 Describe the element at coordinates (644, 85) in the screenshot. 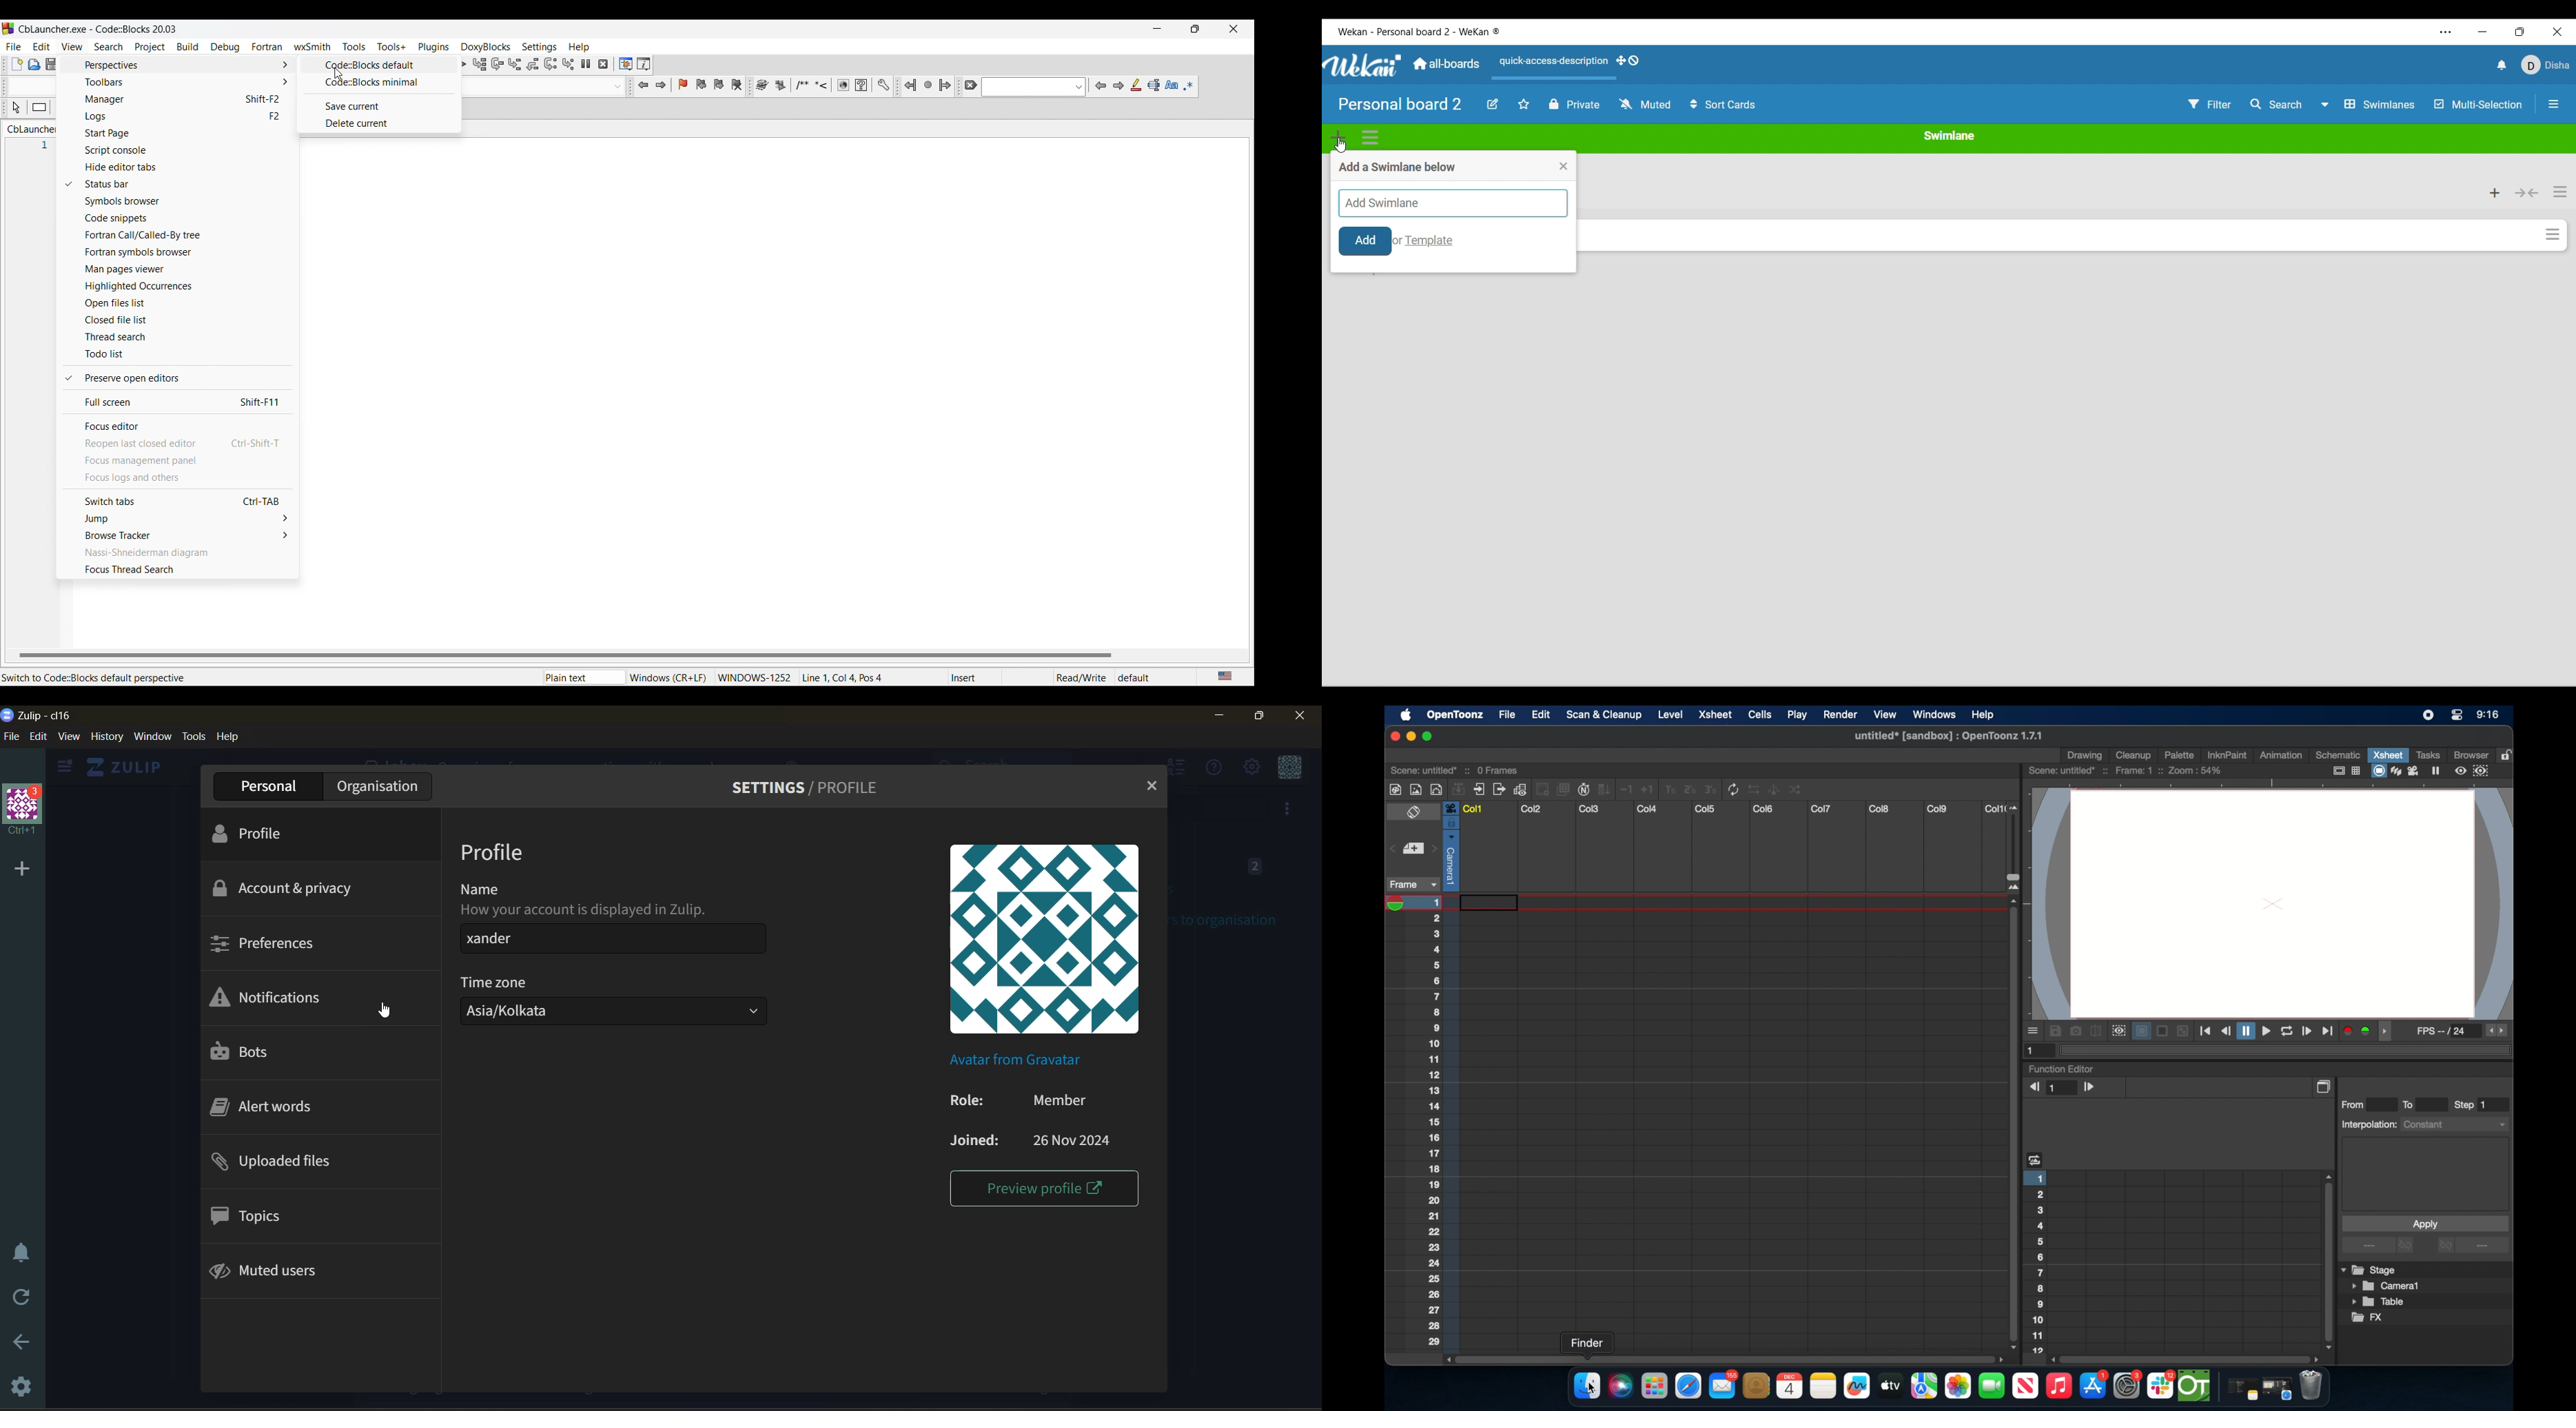

I see `Jump back` at that location.